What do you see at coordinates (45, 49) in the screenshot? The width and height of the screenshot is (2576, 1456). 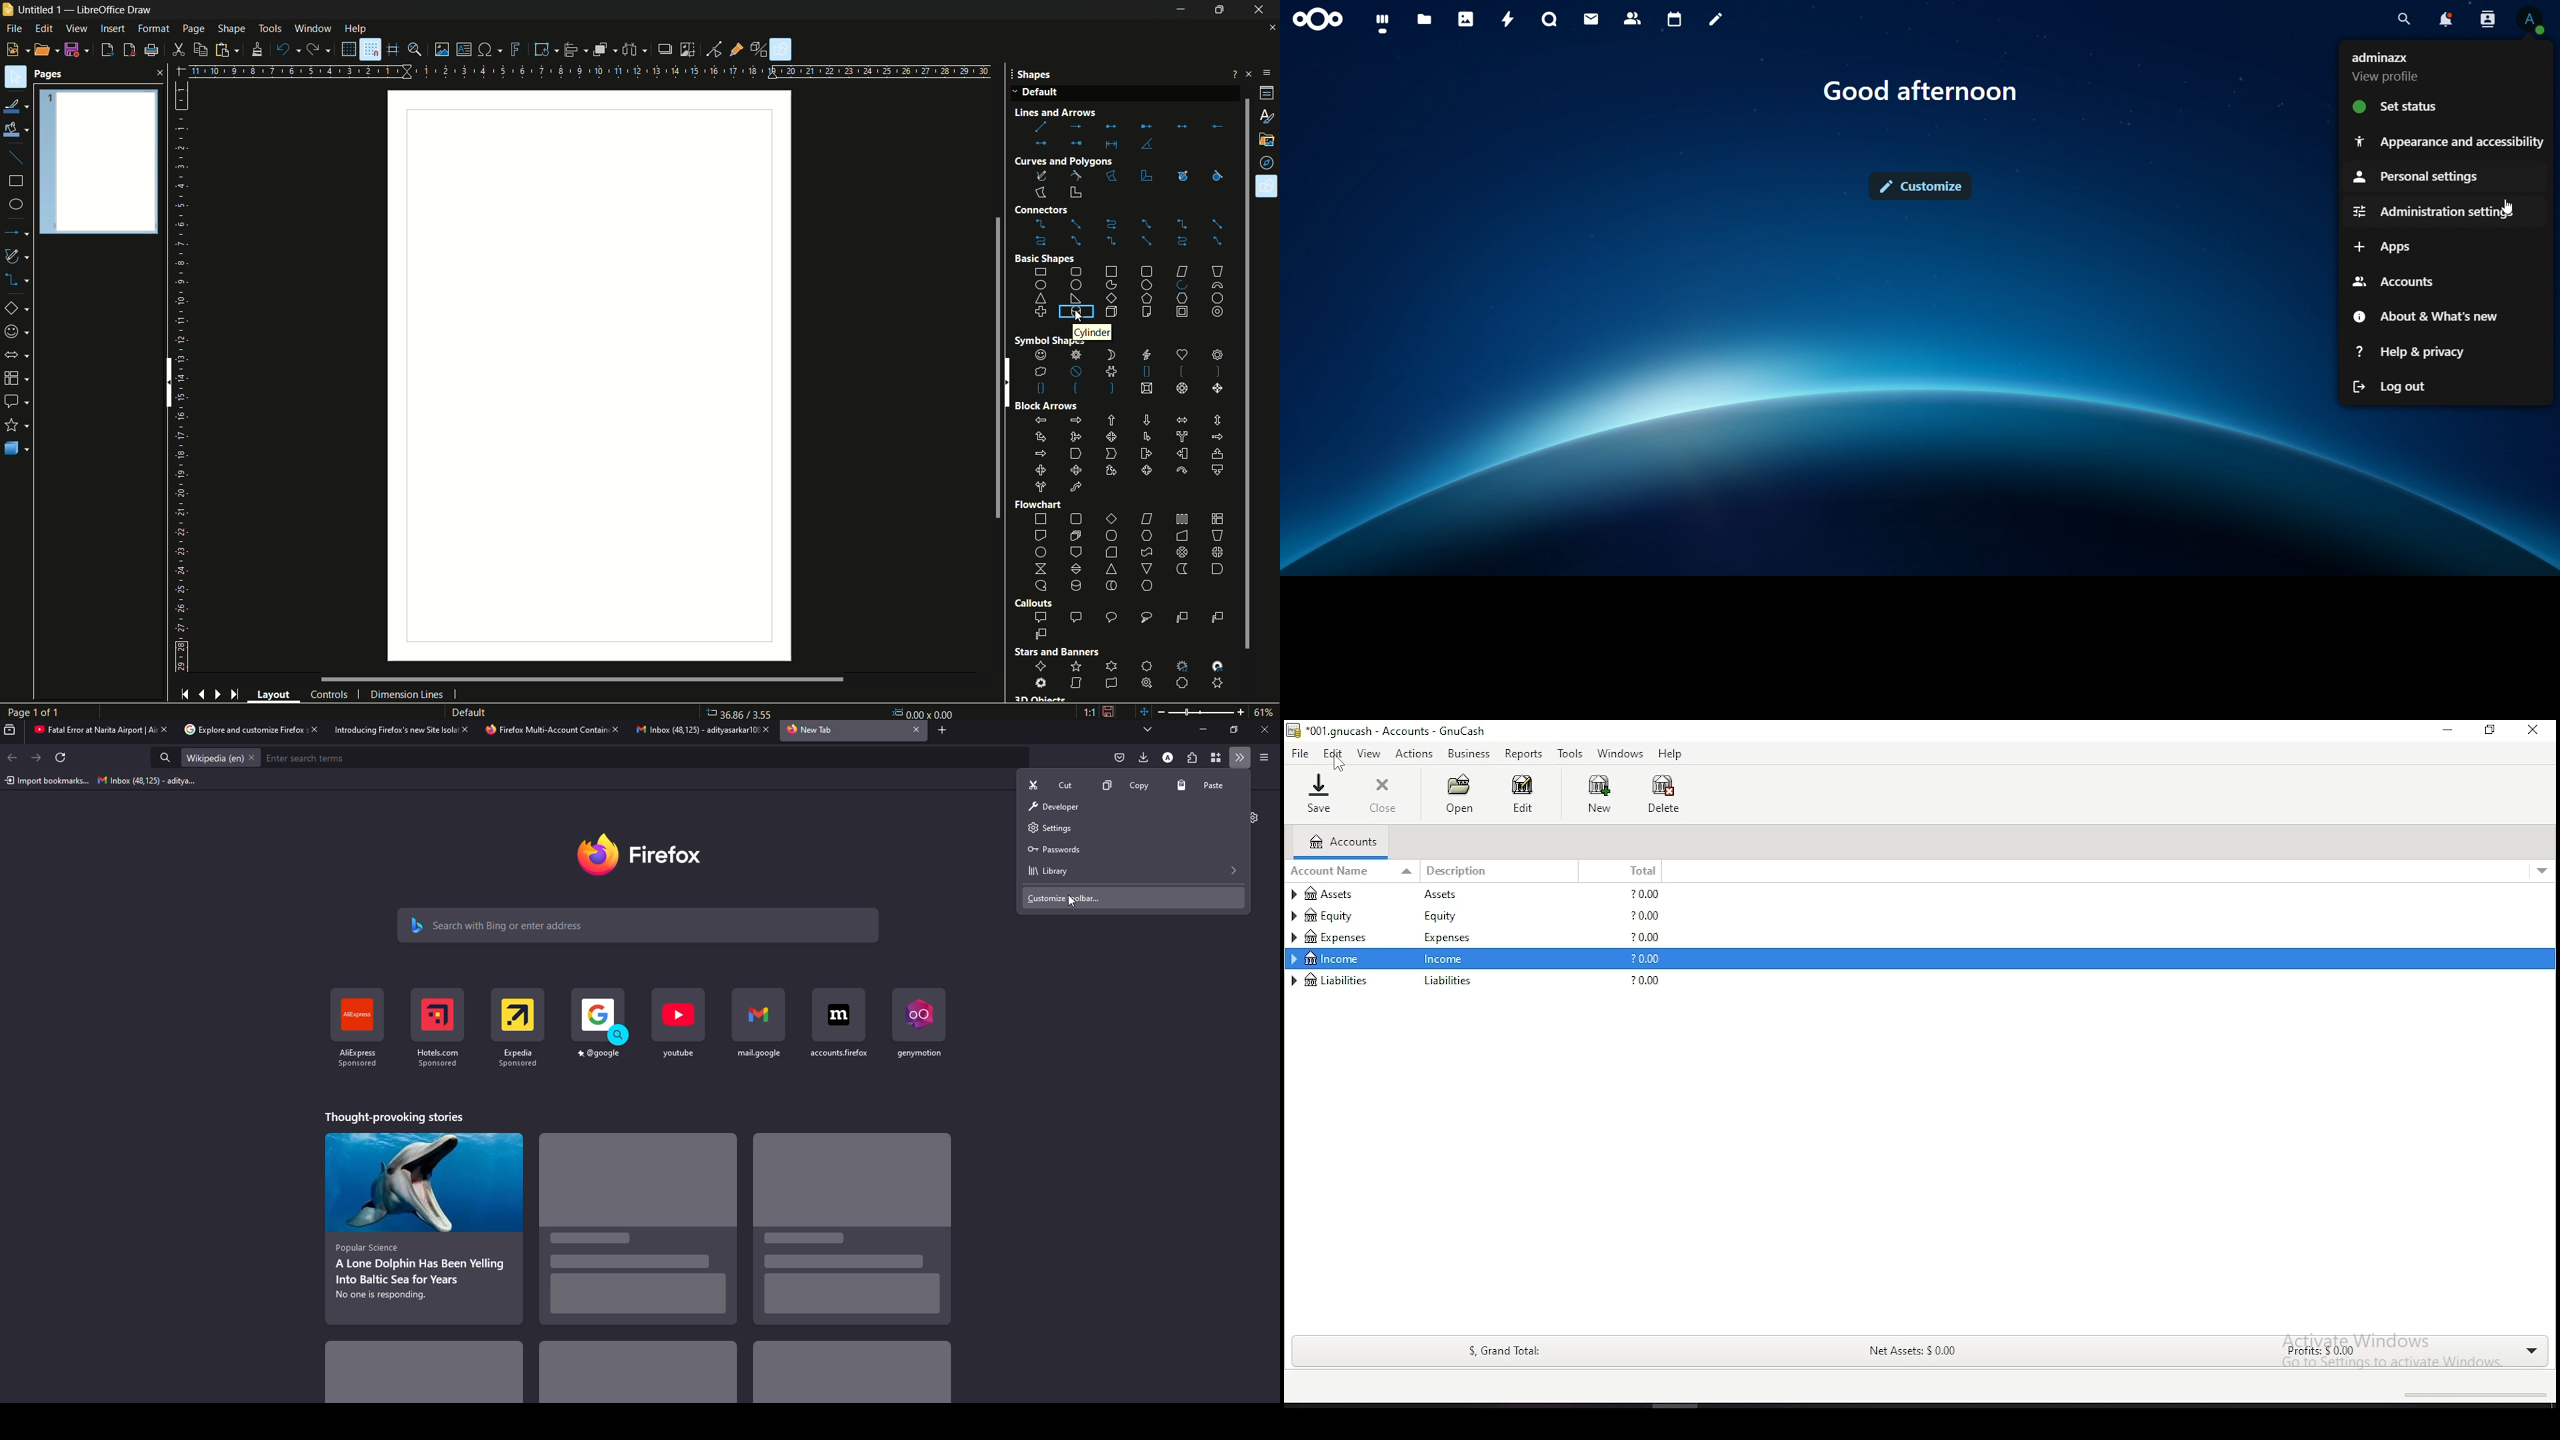 I see `open file` at bounding box center [45, 49].